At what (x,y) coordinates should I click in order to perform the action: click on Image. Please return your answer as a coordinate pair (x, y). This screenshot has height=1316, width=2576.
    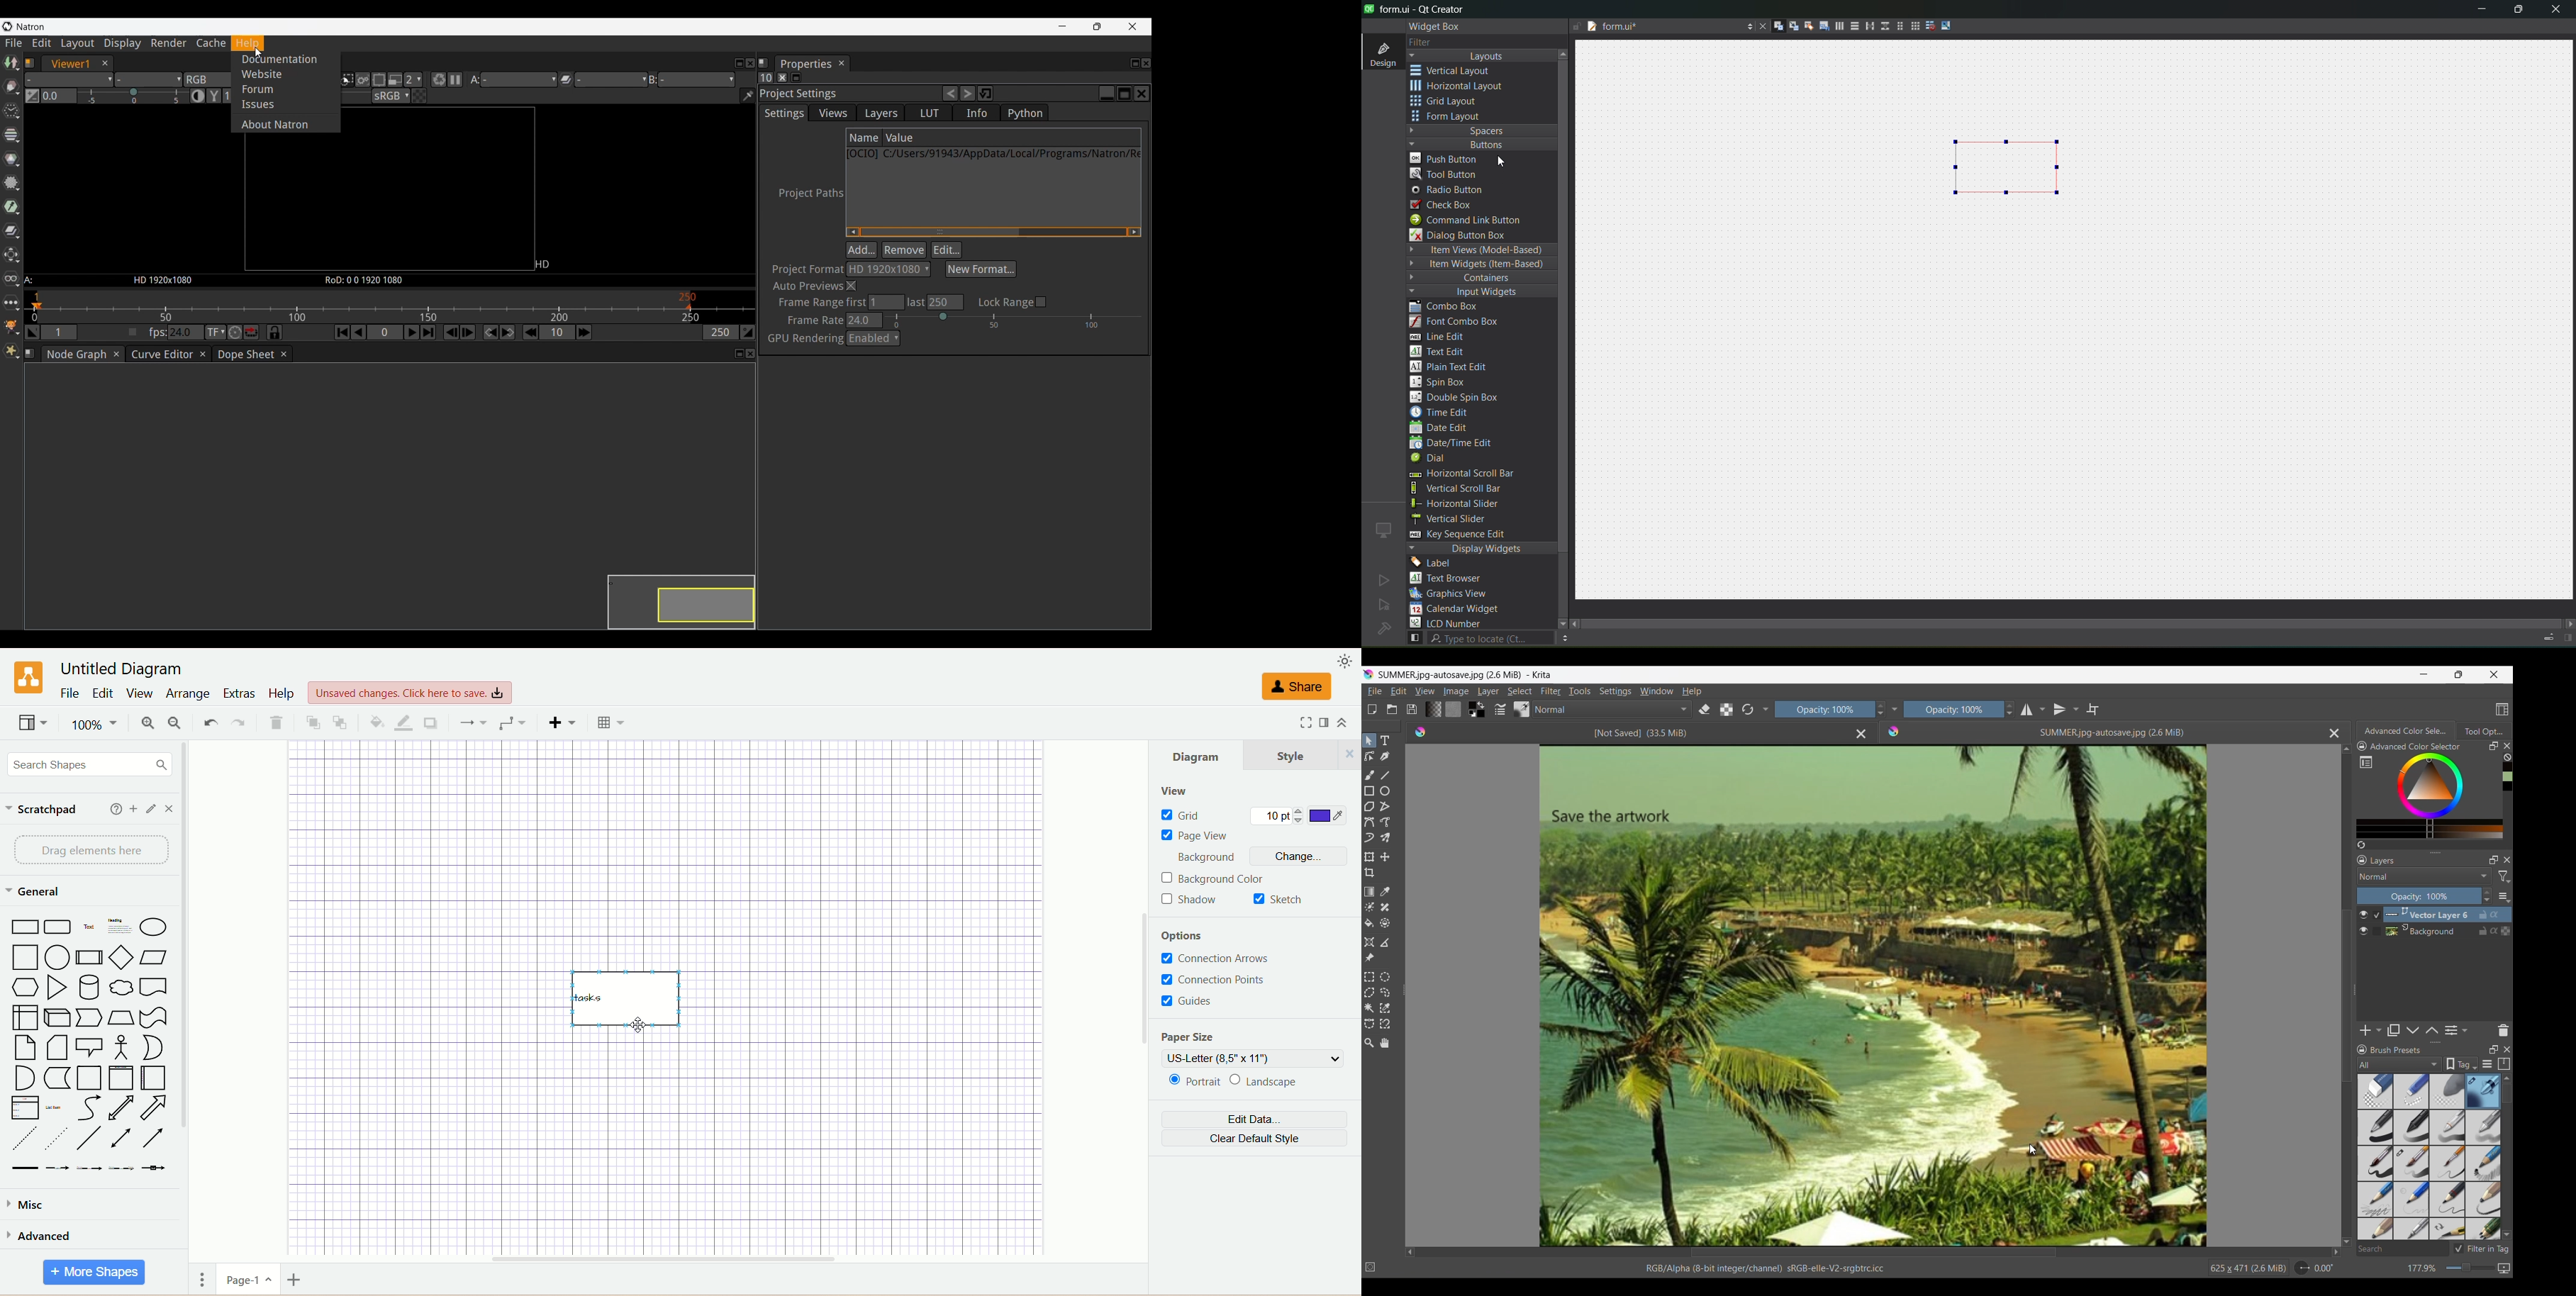
    Looking at the image, I should click on (1456, 691).